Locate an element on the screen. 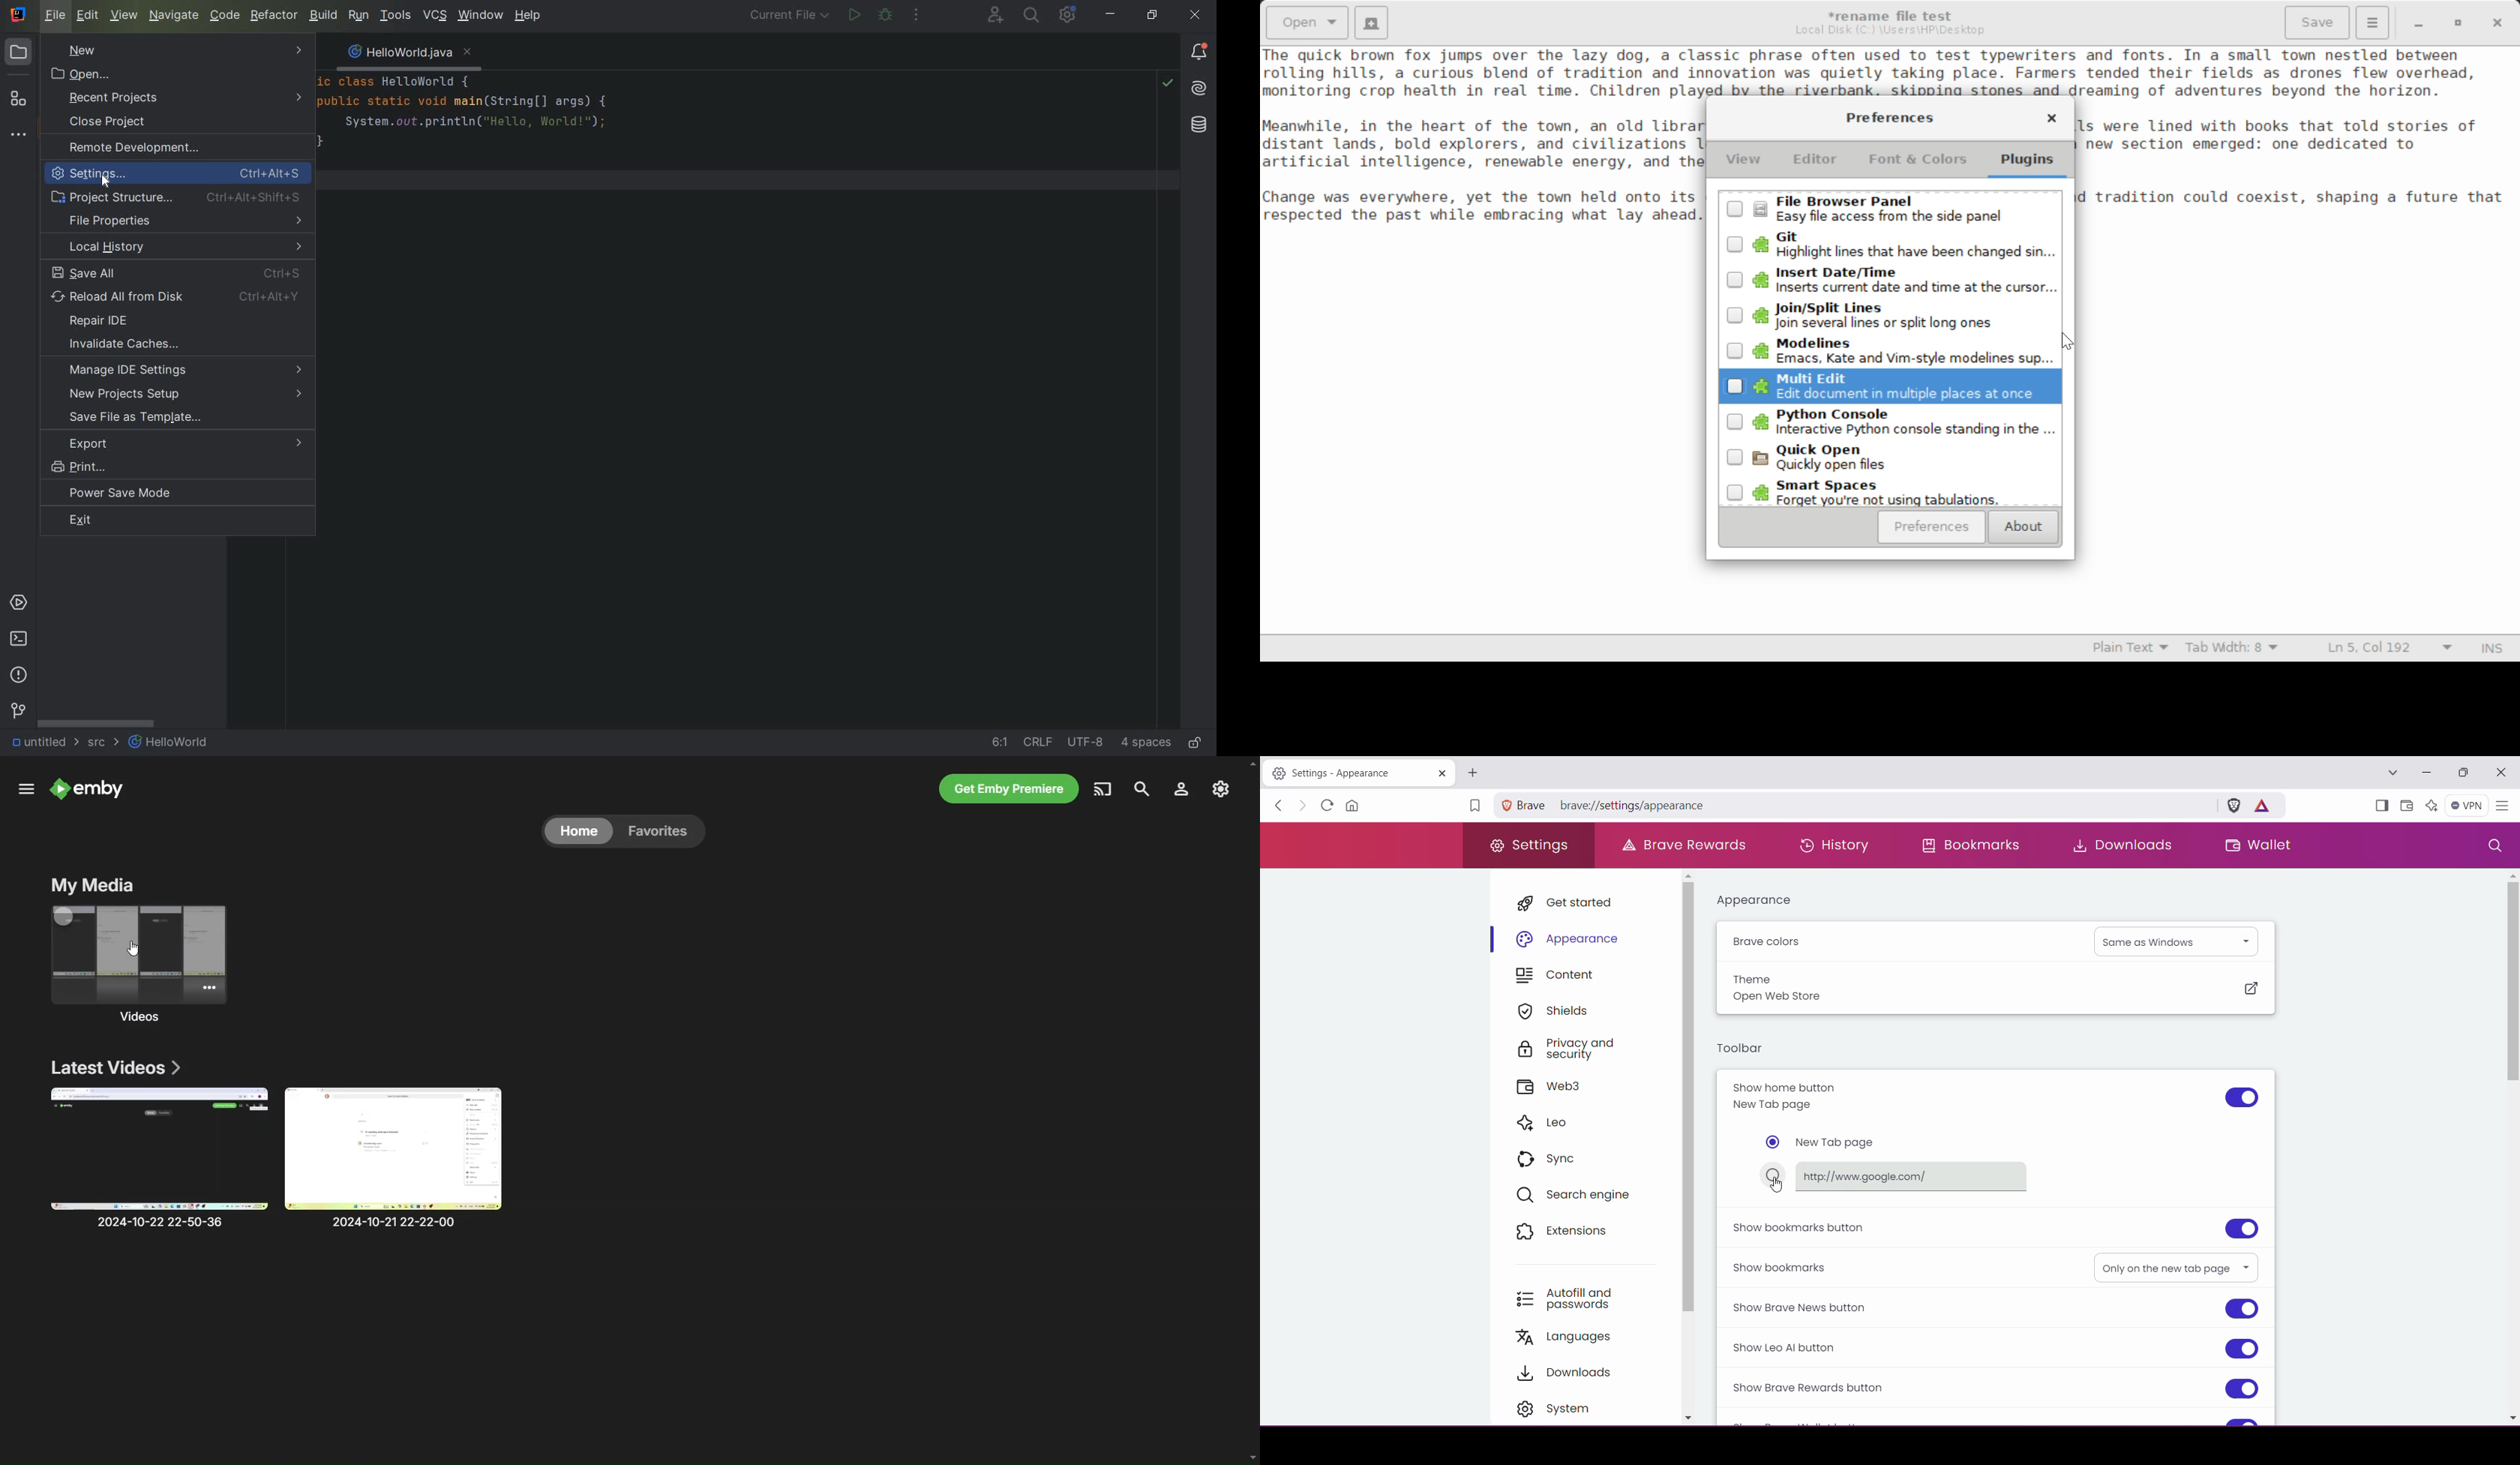  Open the Homepage is located at coordinates (1354, 805).